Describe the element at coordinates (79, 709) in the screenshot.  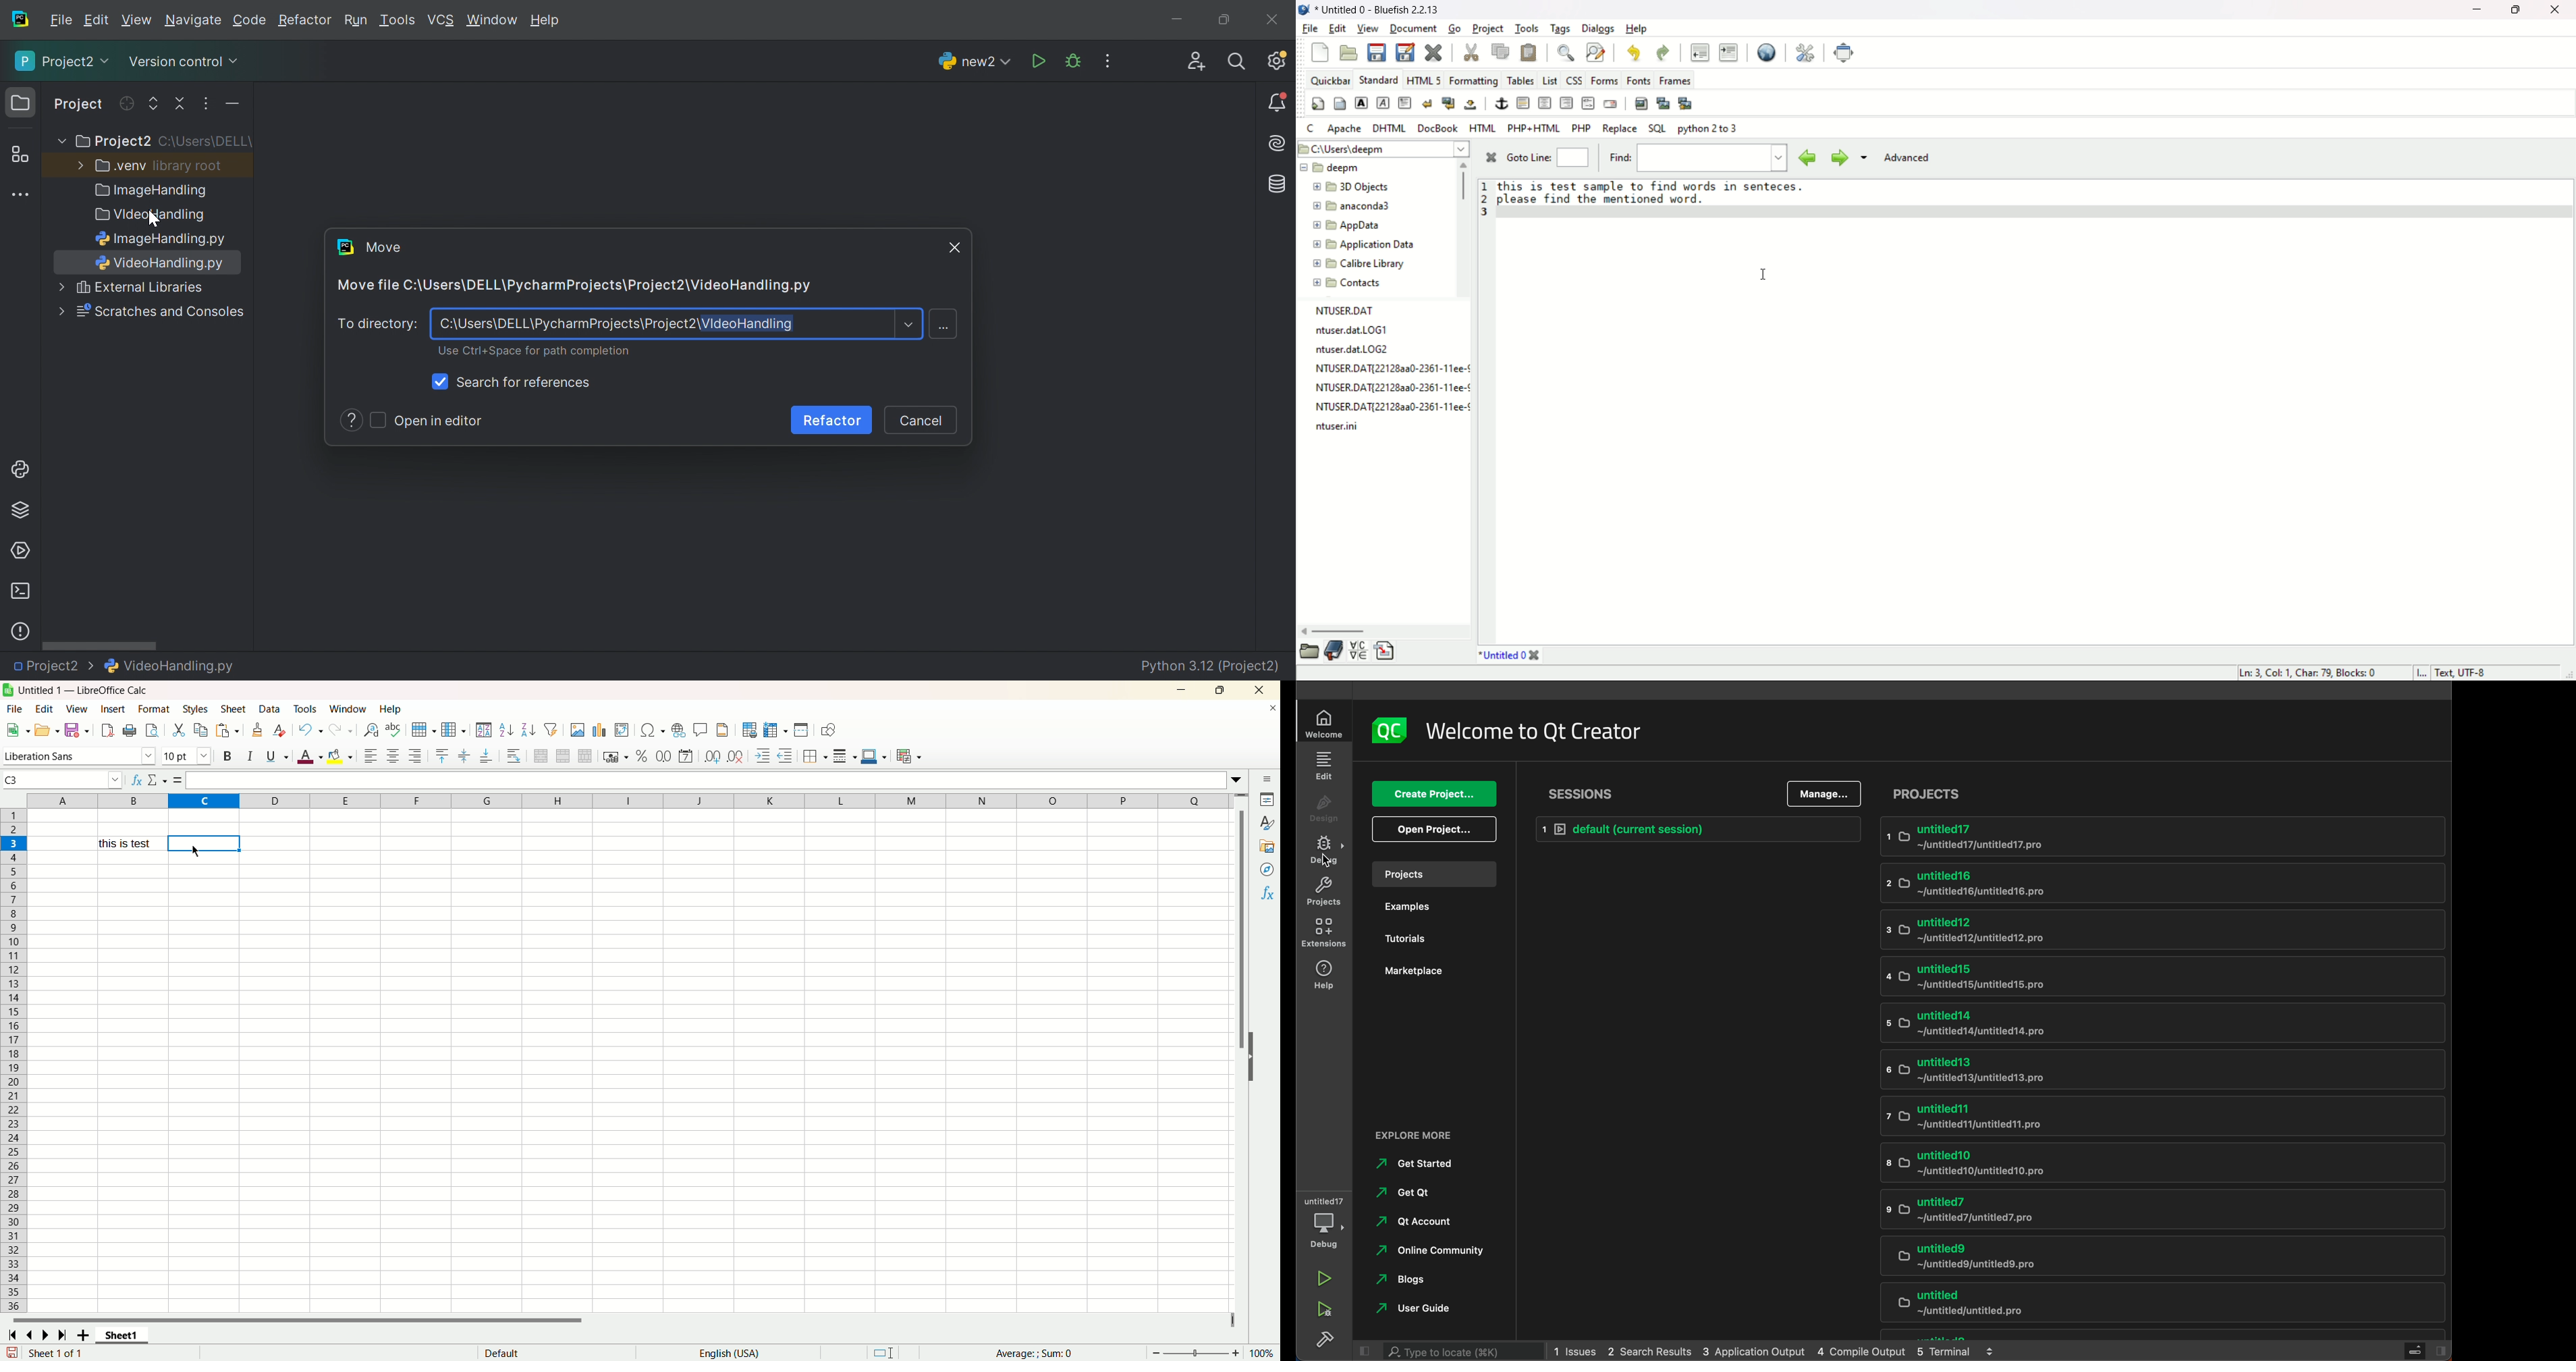
I see `view` at that location.